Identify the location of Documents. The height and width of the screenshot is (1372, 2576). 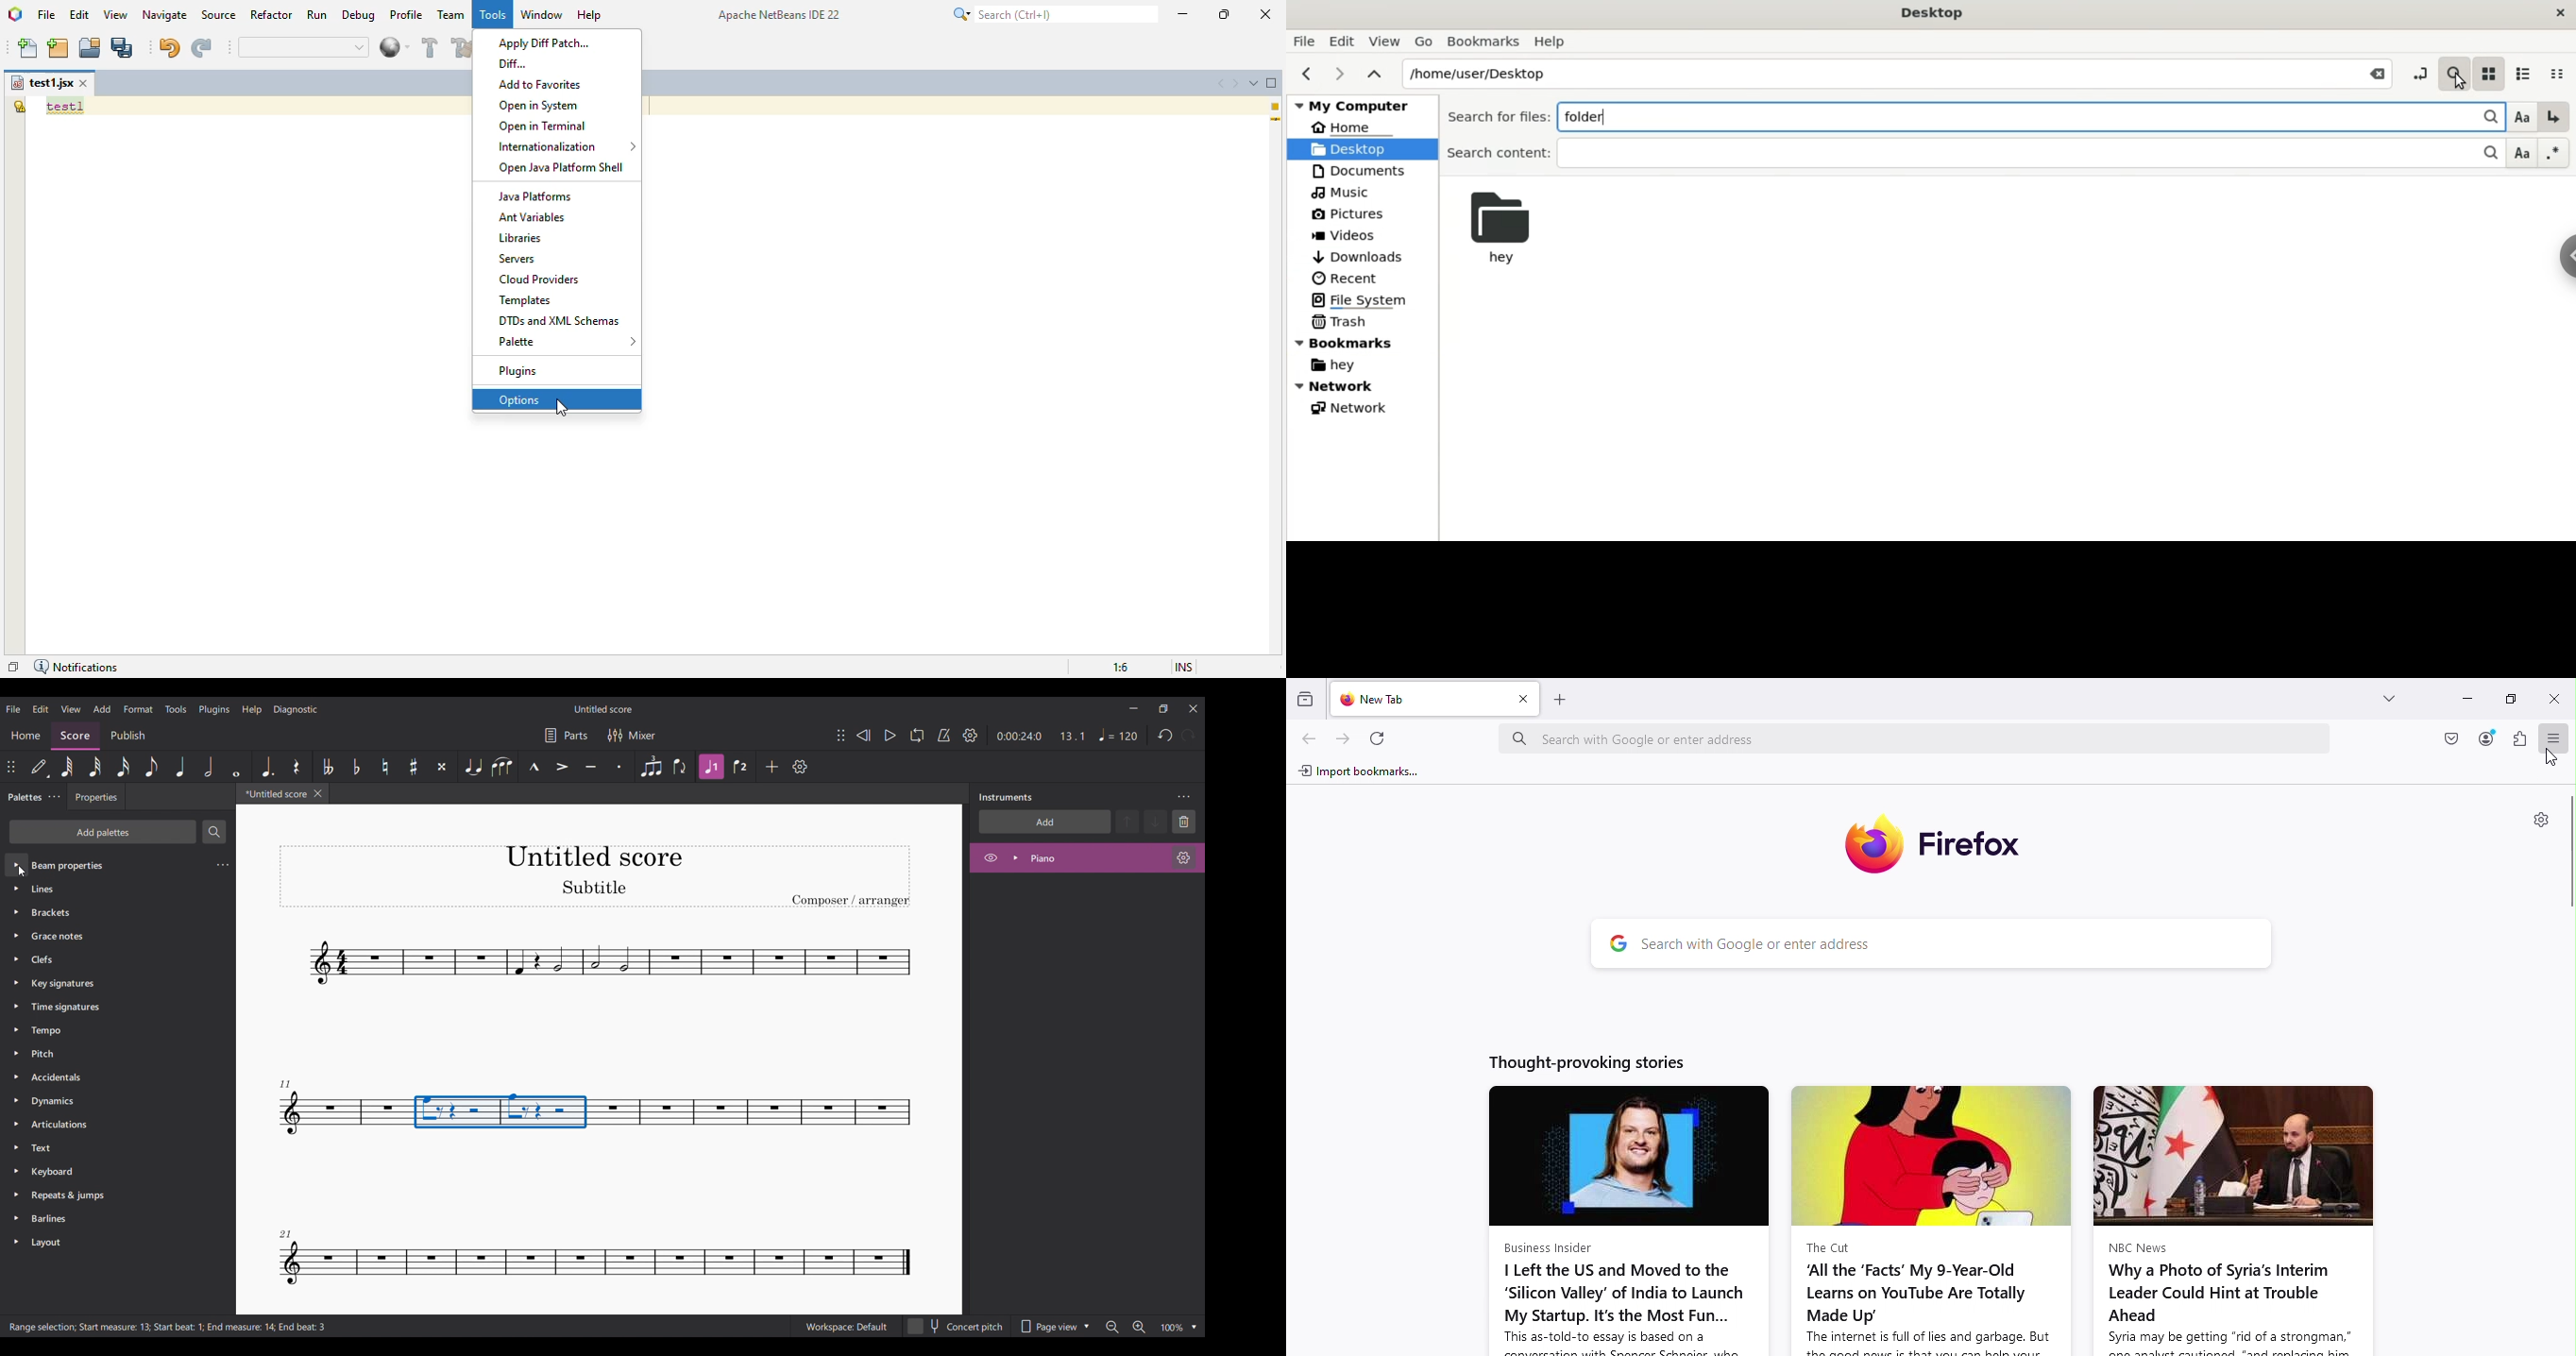
(1360, 170).